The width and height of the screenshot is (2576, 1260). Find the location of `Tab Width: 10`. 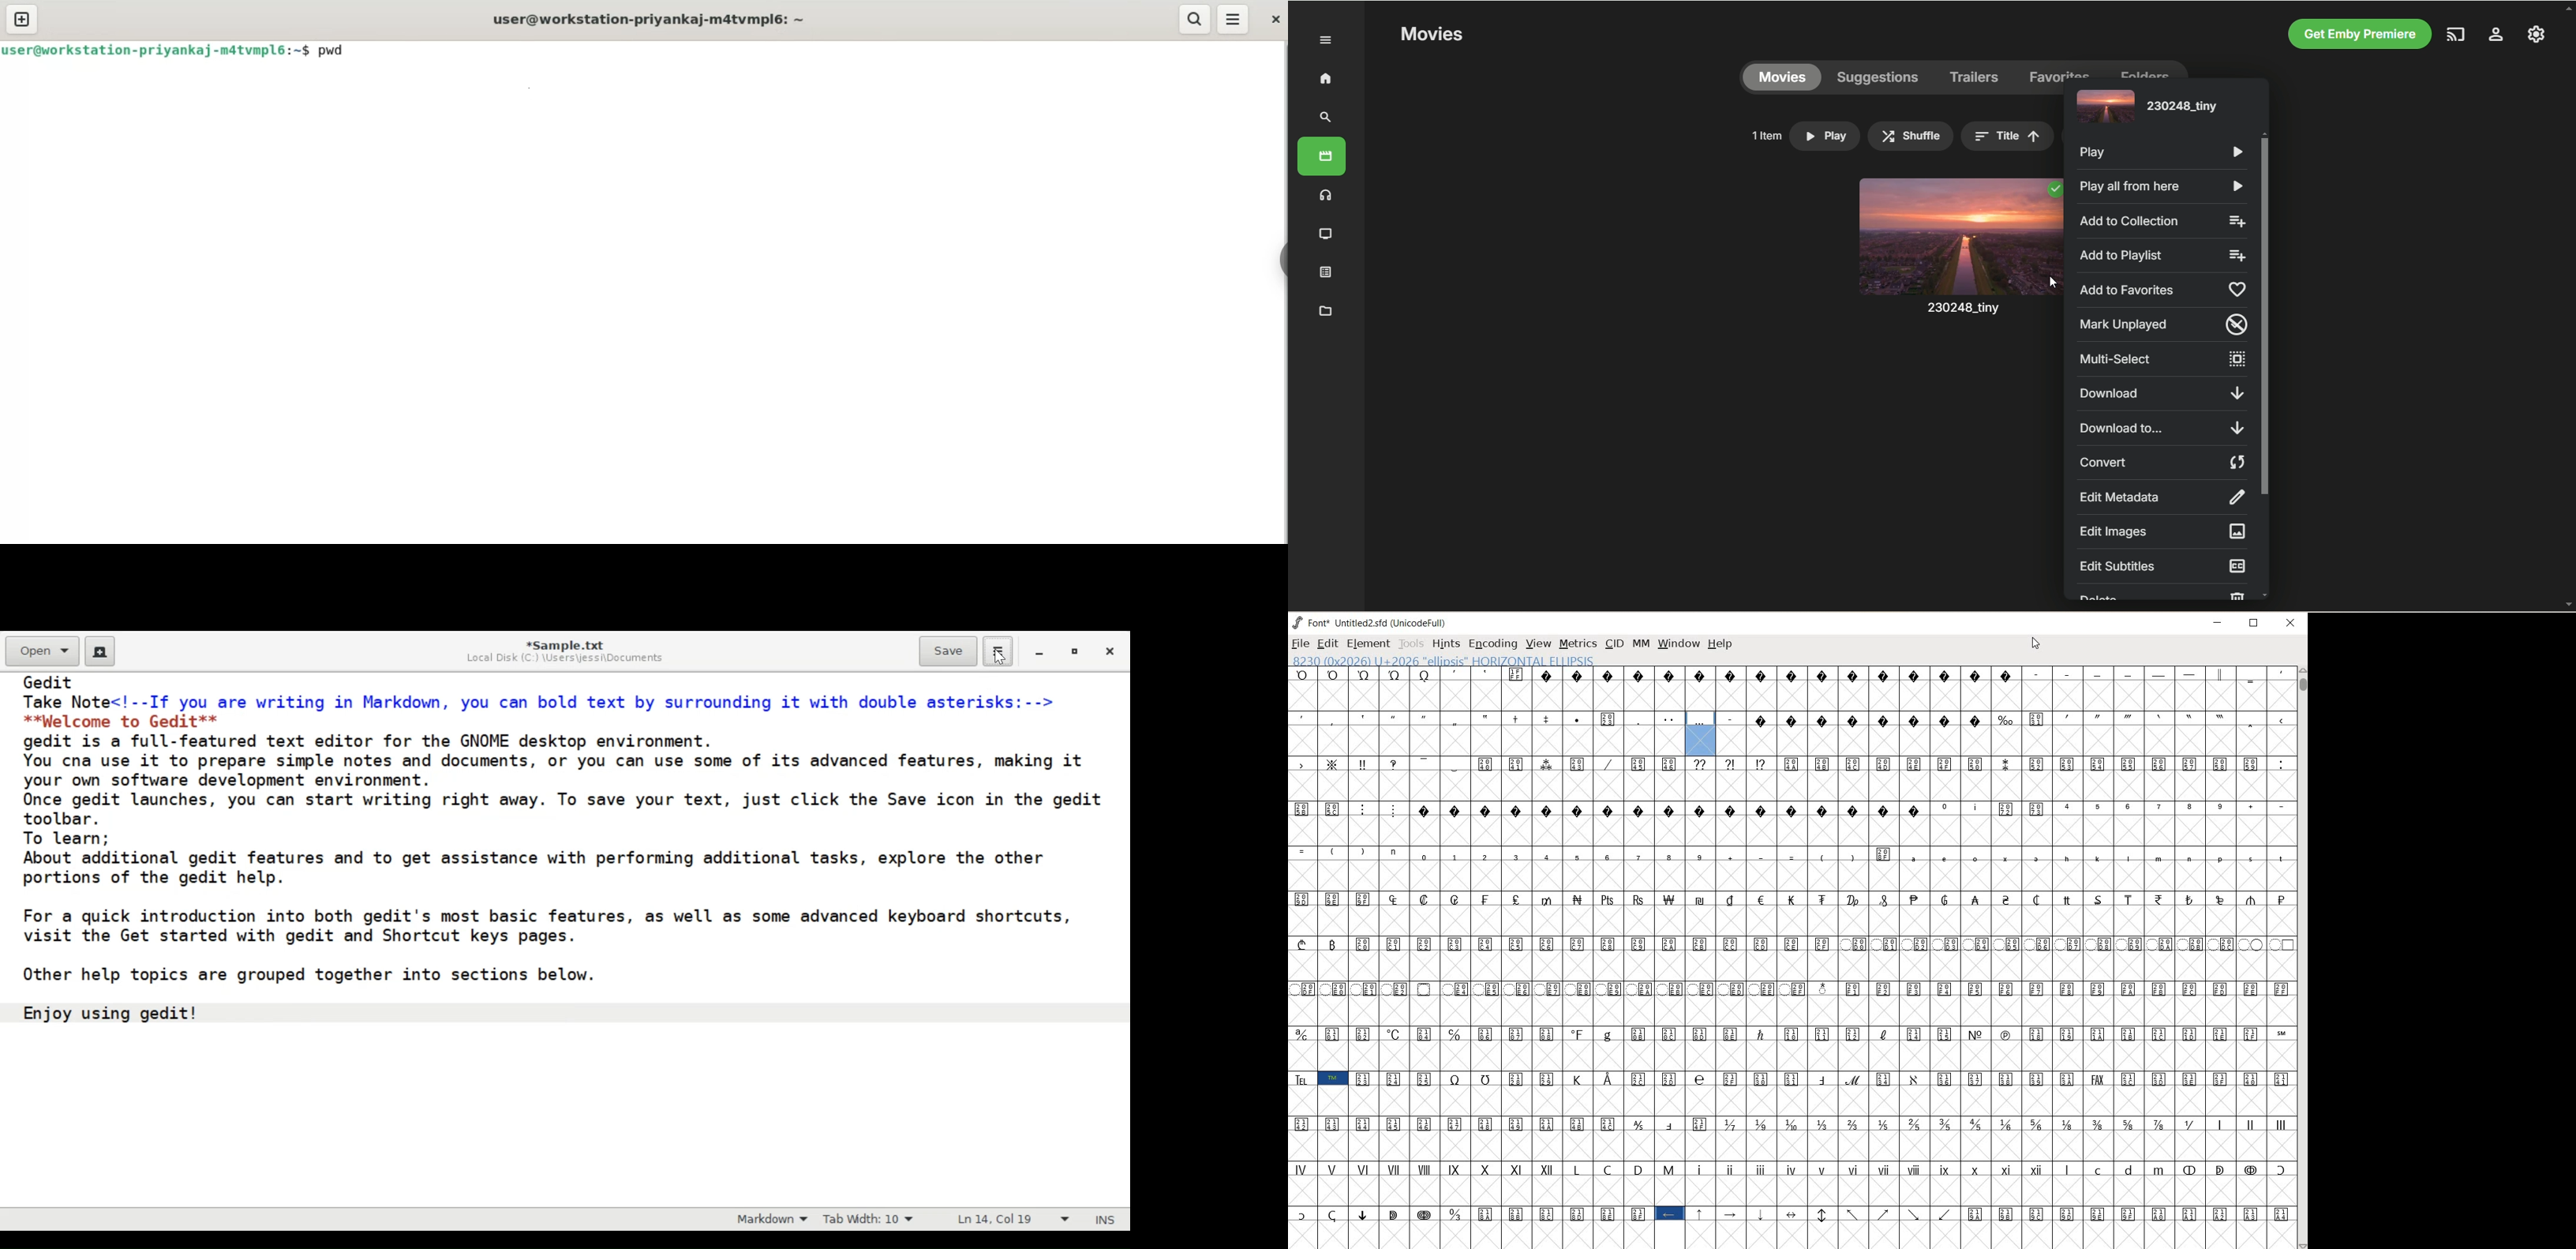

Tab Width: 10 is located at coordinates (867, 1218).